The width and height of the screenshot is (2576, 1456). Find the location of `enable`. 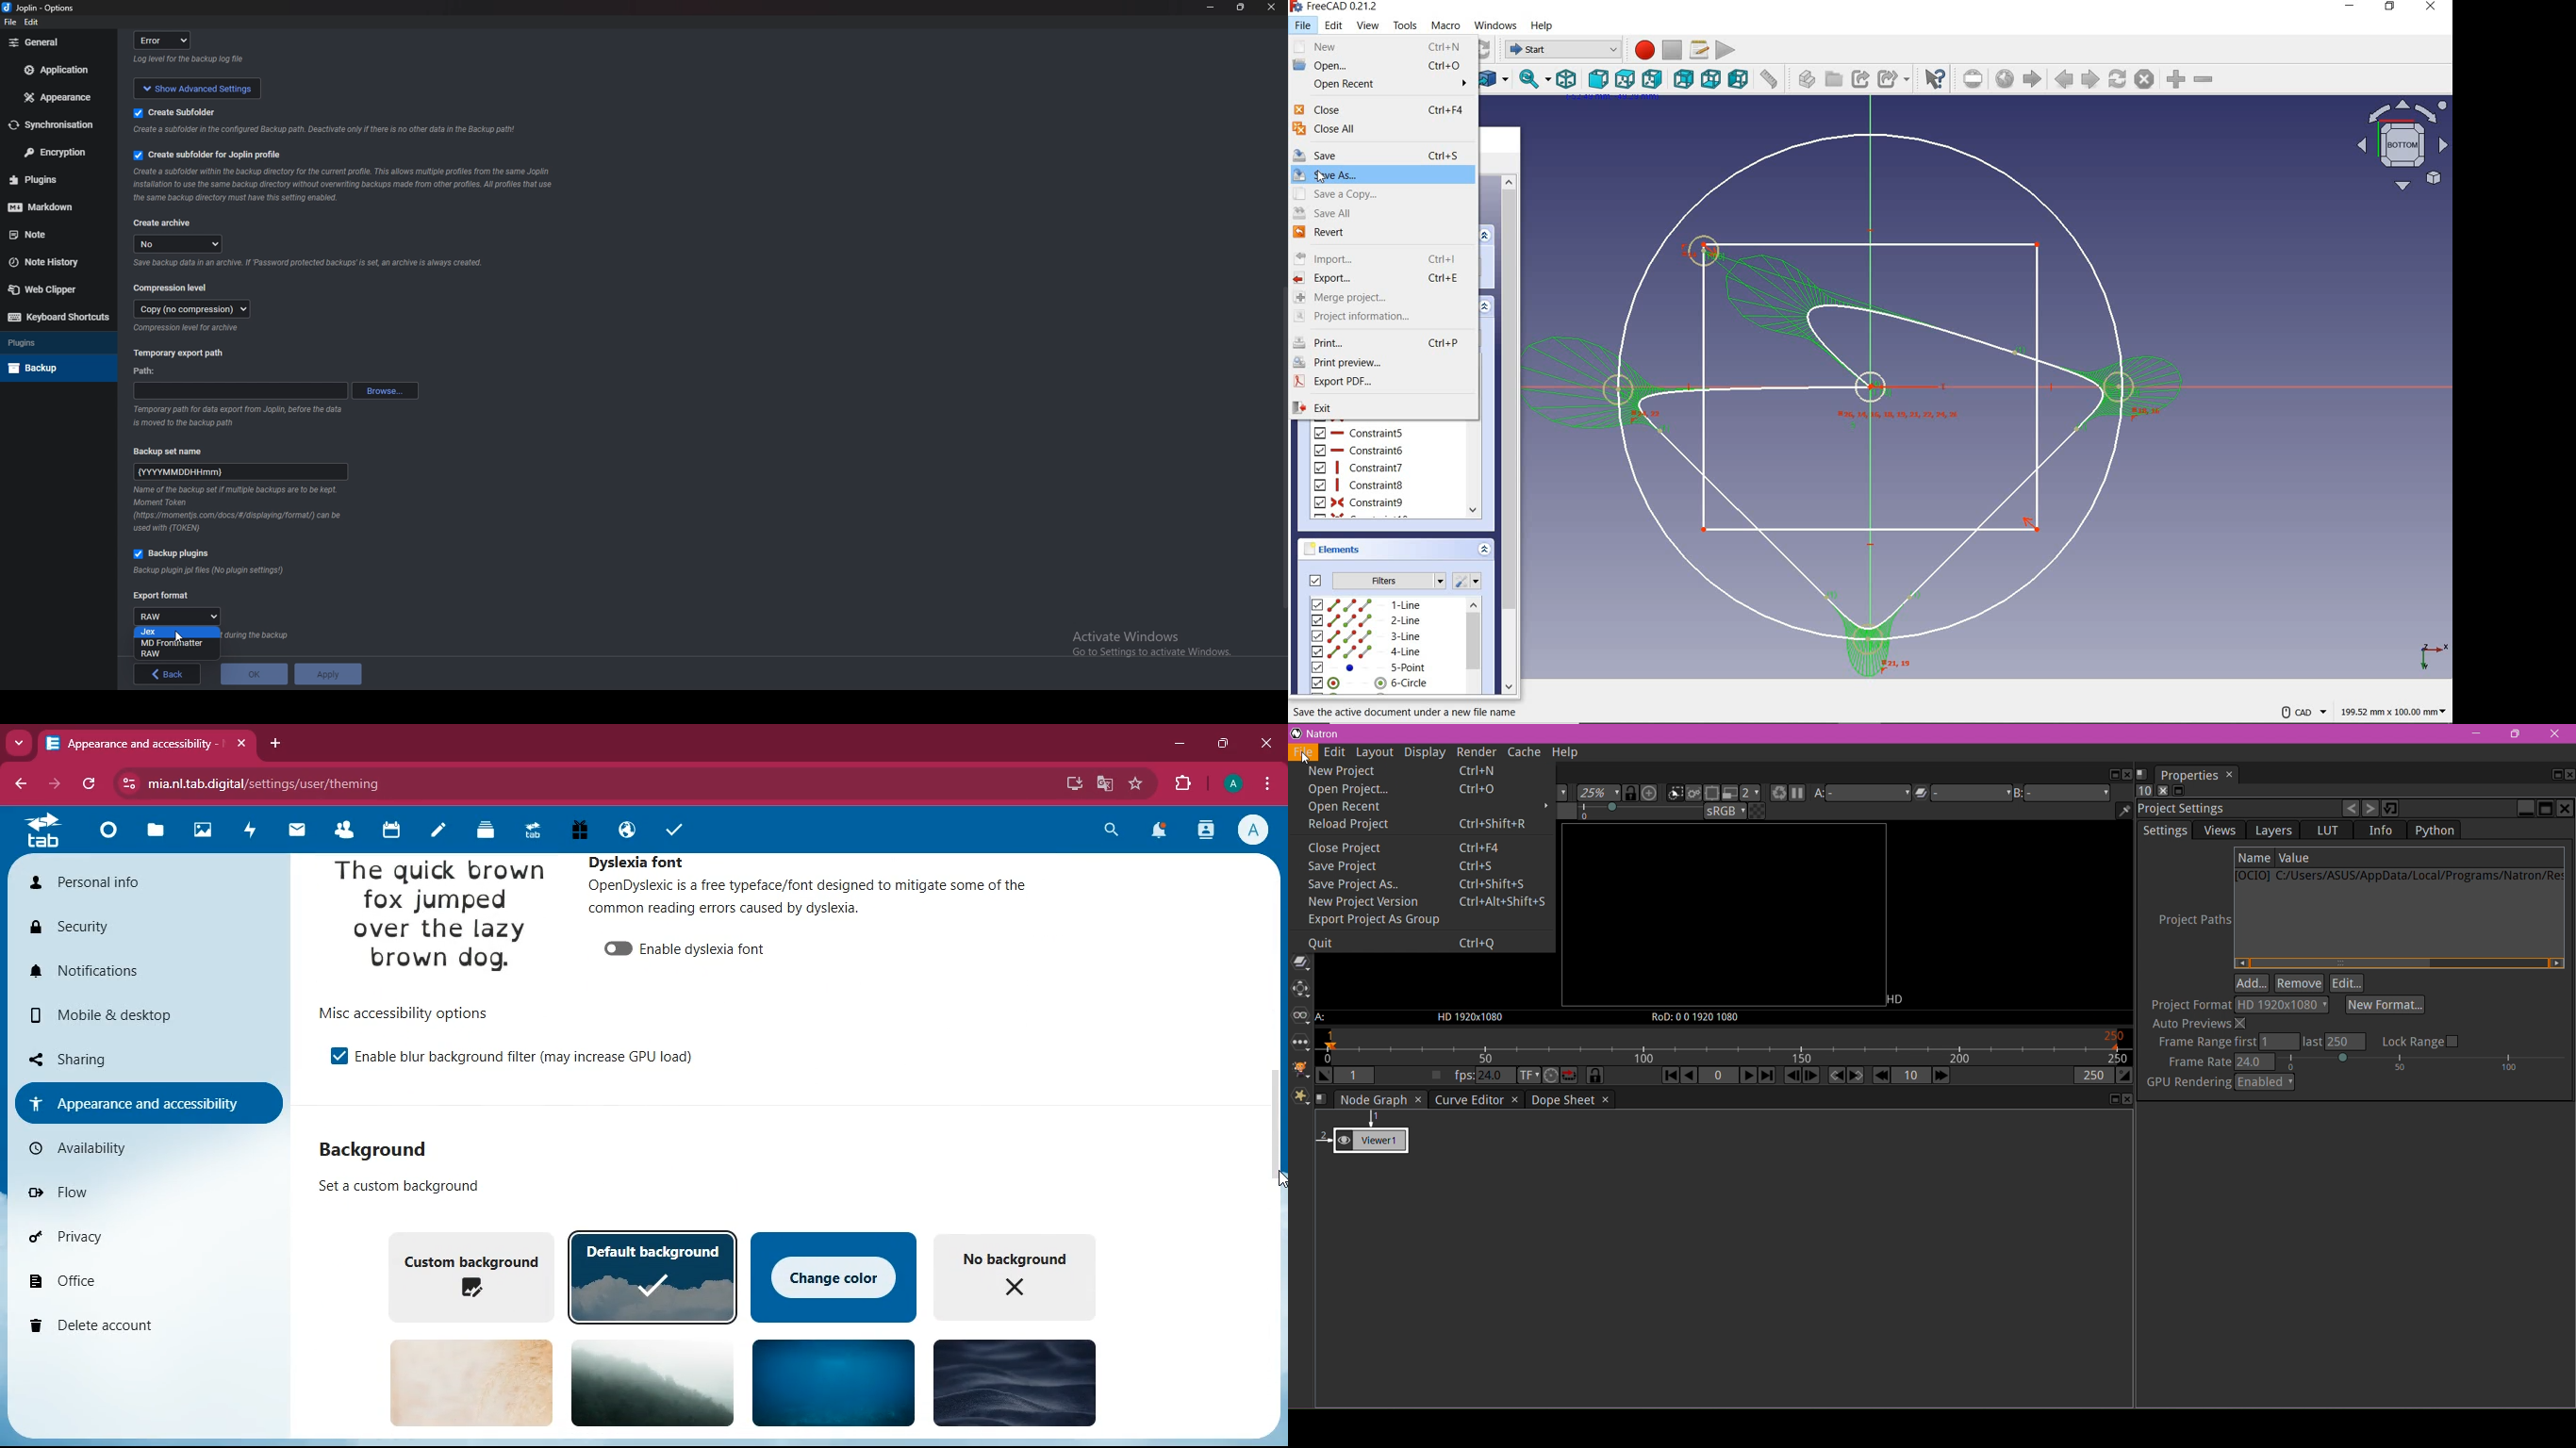

enable is located at coordinates (339, 1057).